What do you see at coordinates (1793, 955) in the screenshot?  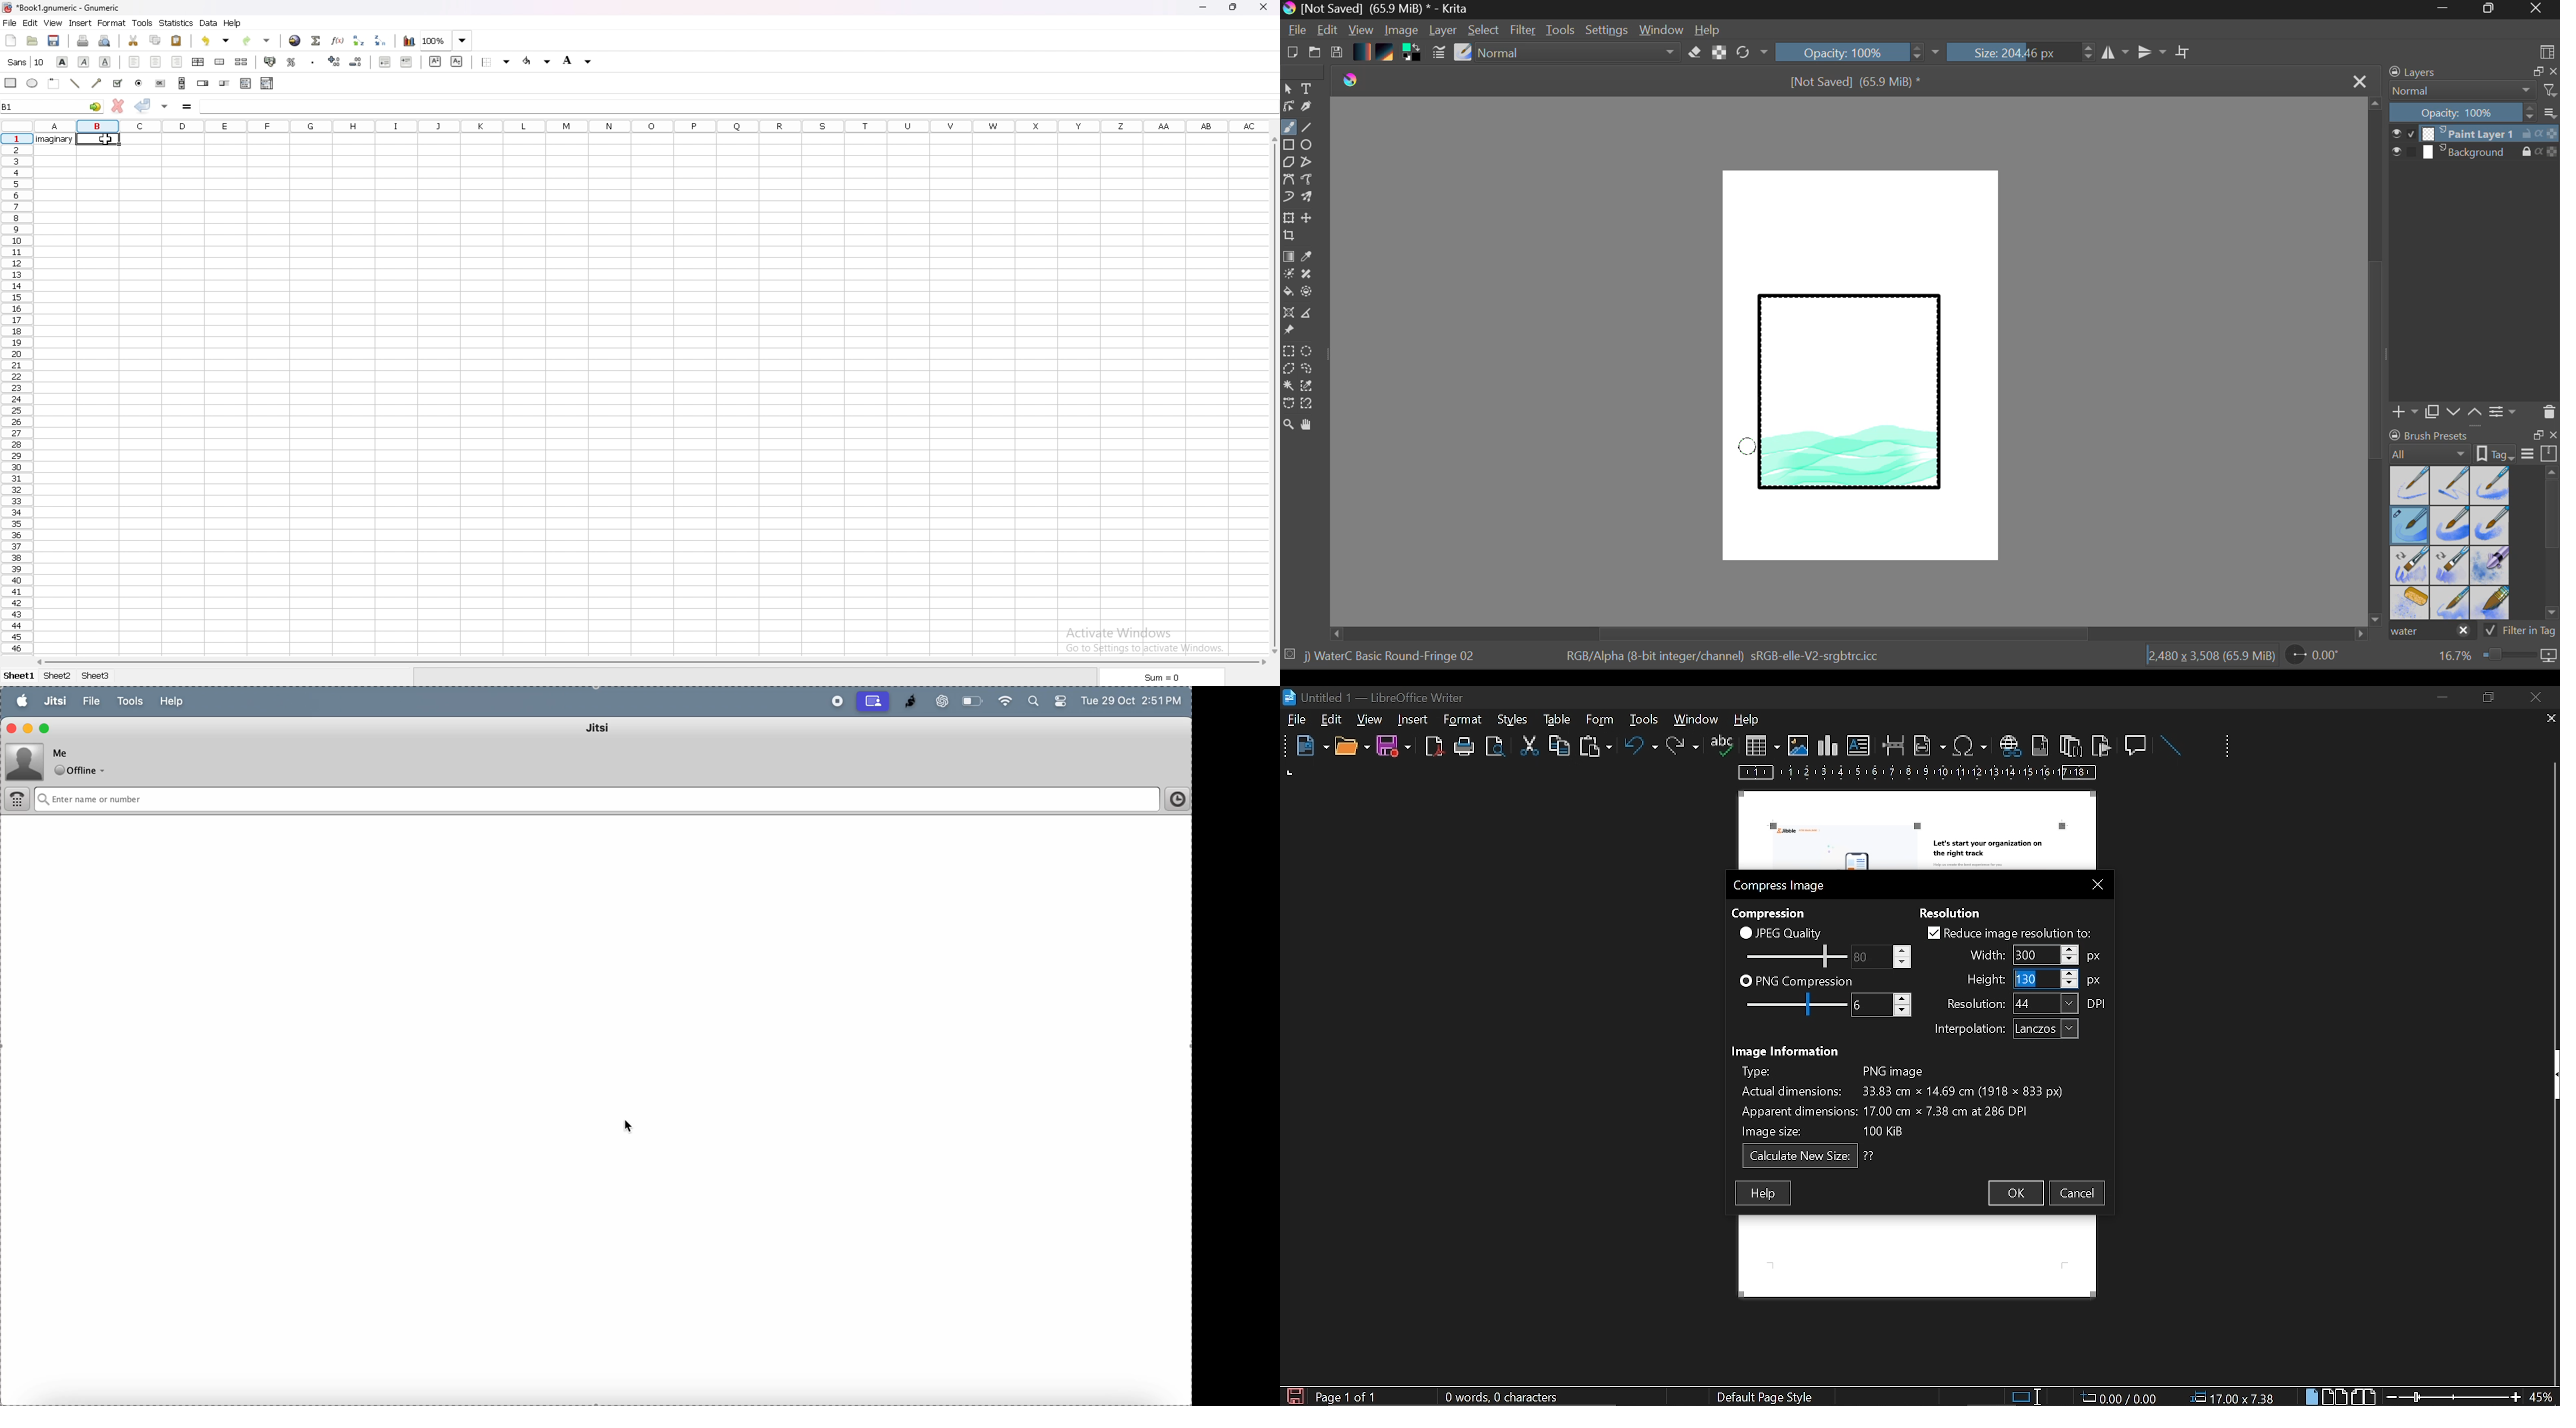 I see `jpeg quality scale` at bounding box center [1793, 955].